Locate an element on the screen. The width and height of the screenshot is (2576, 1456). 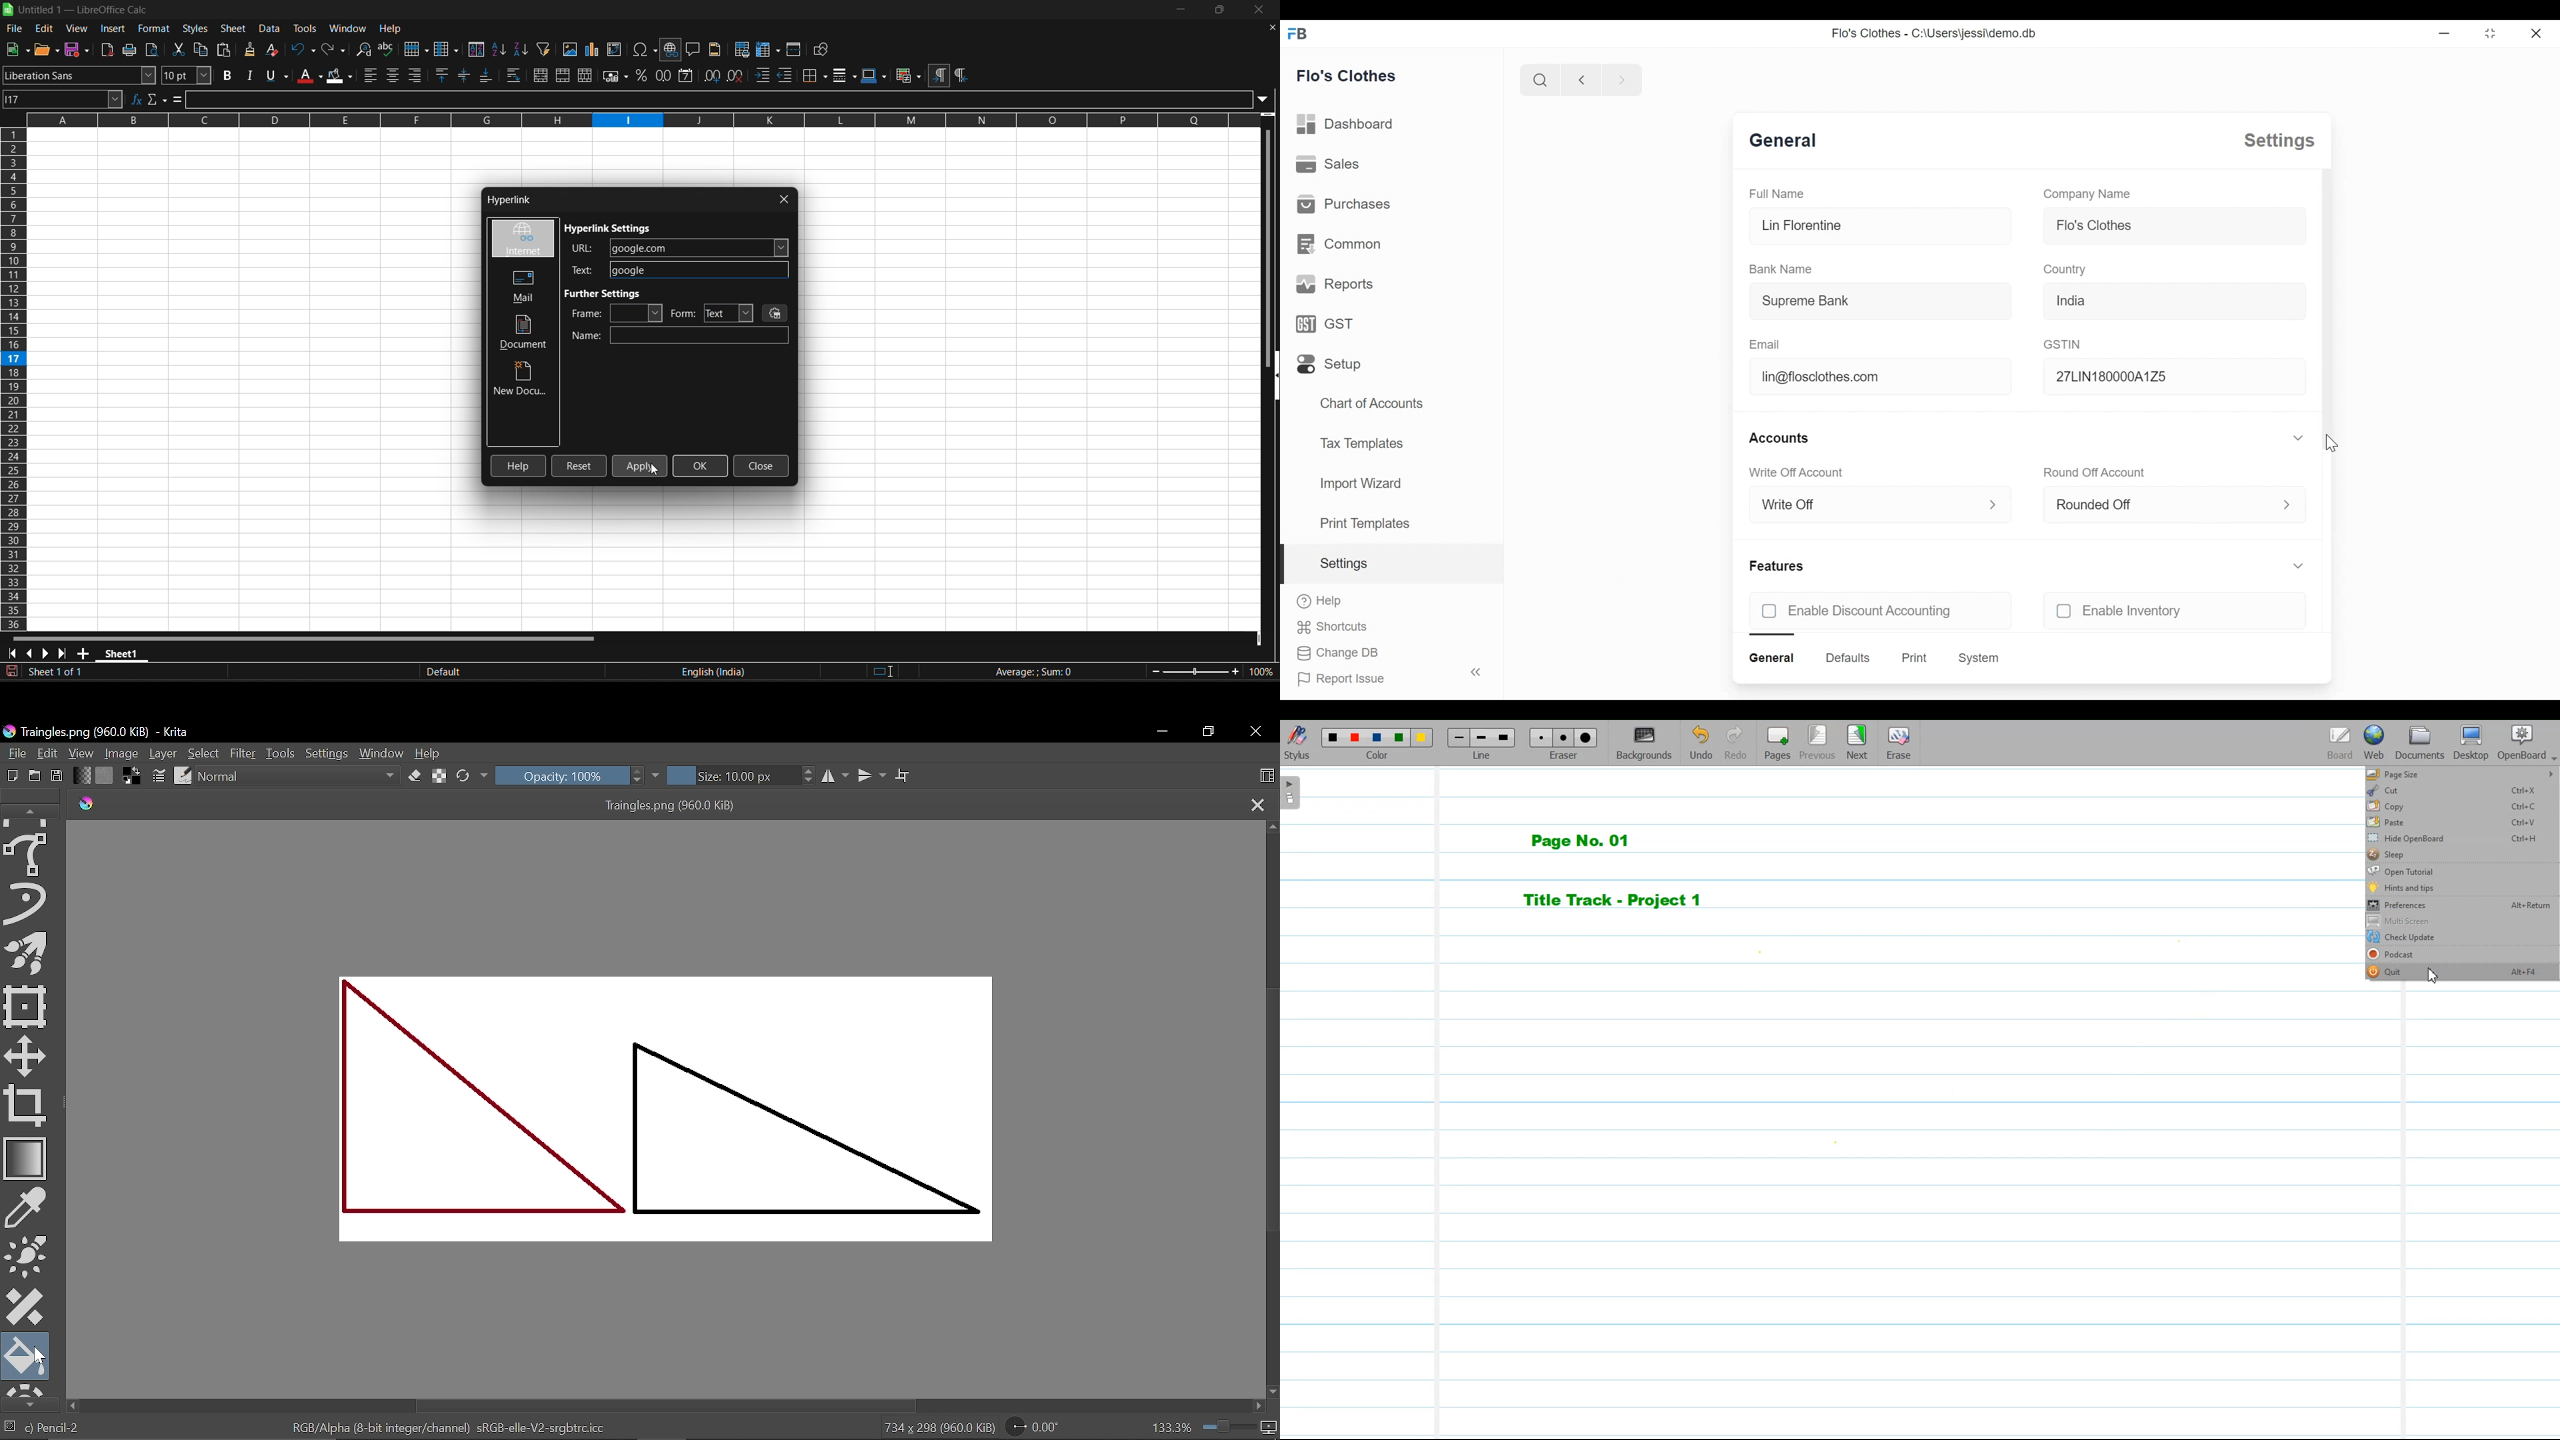
India is located at coordinates (2173, 299).